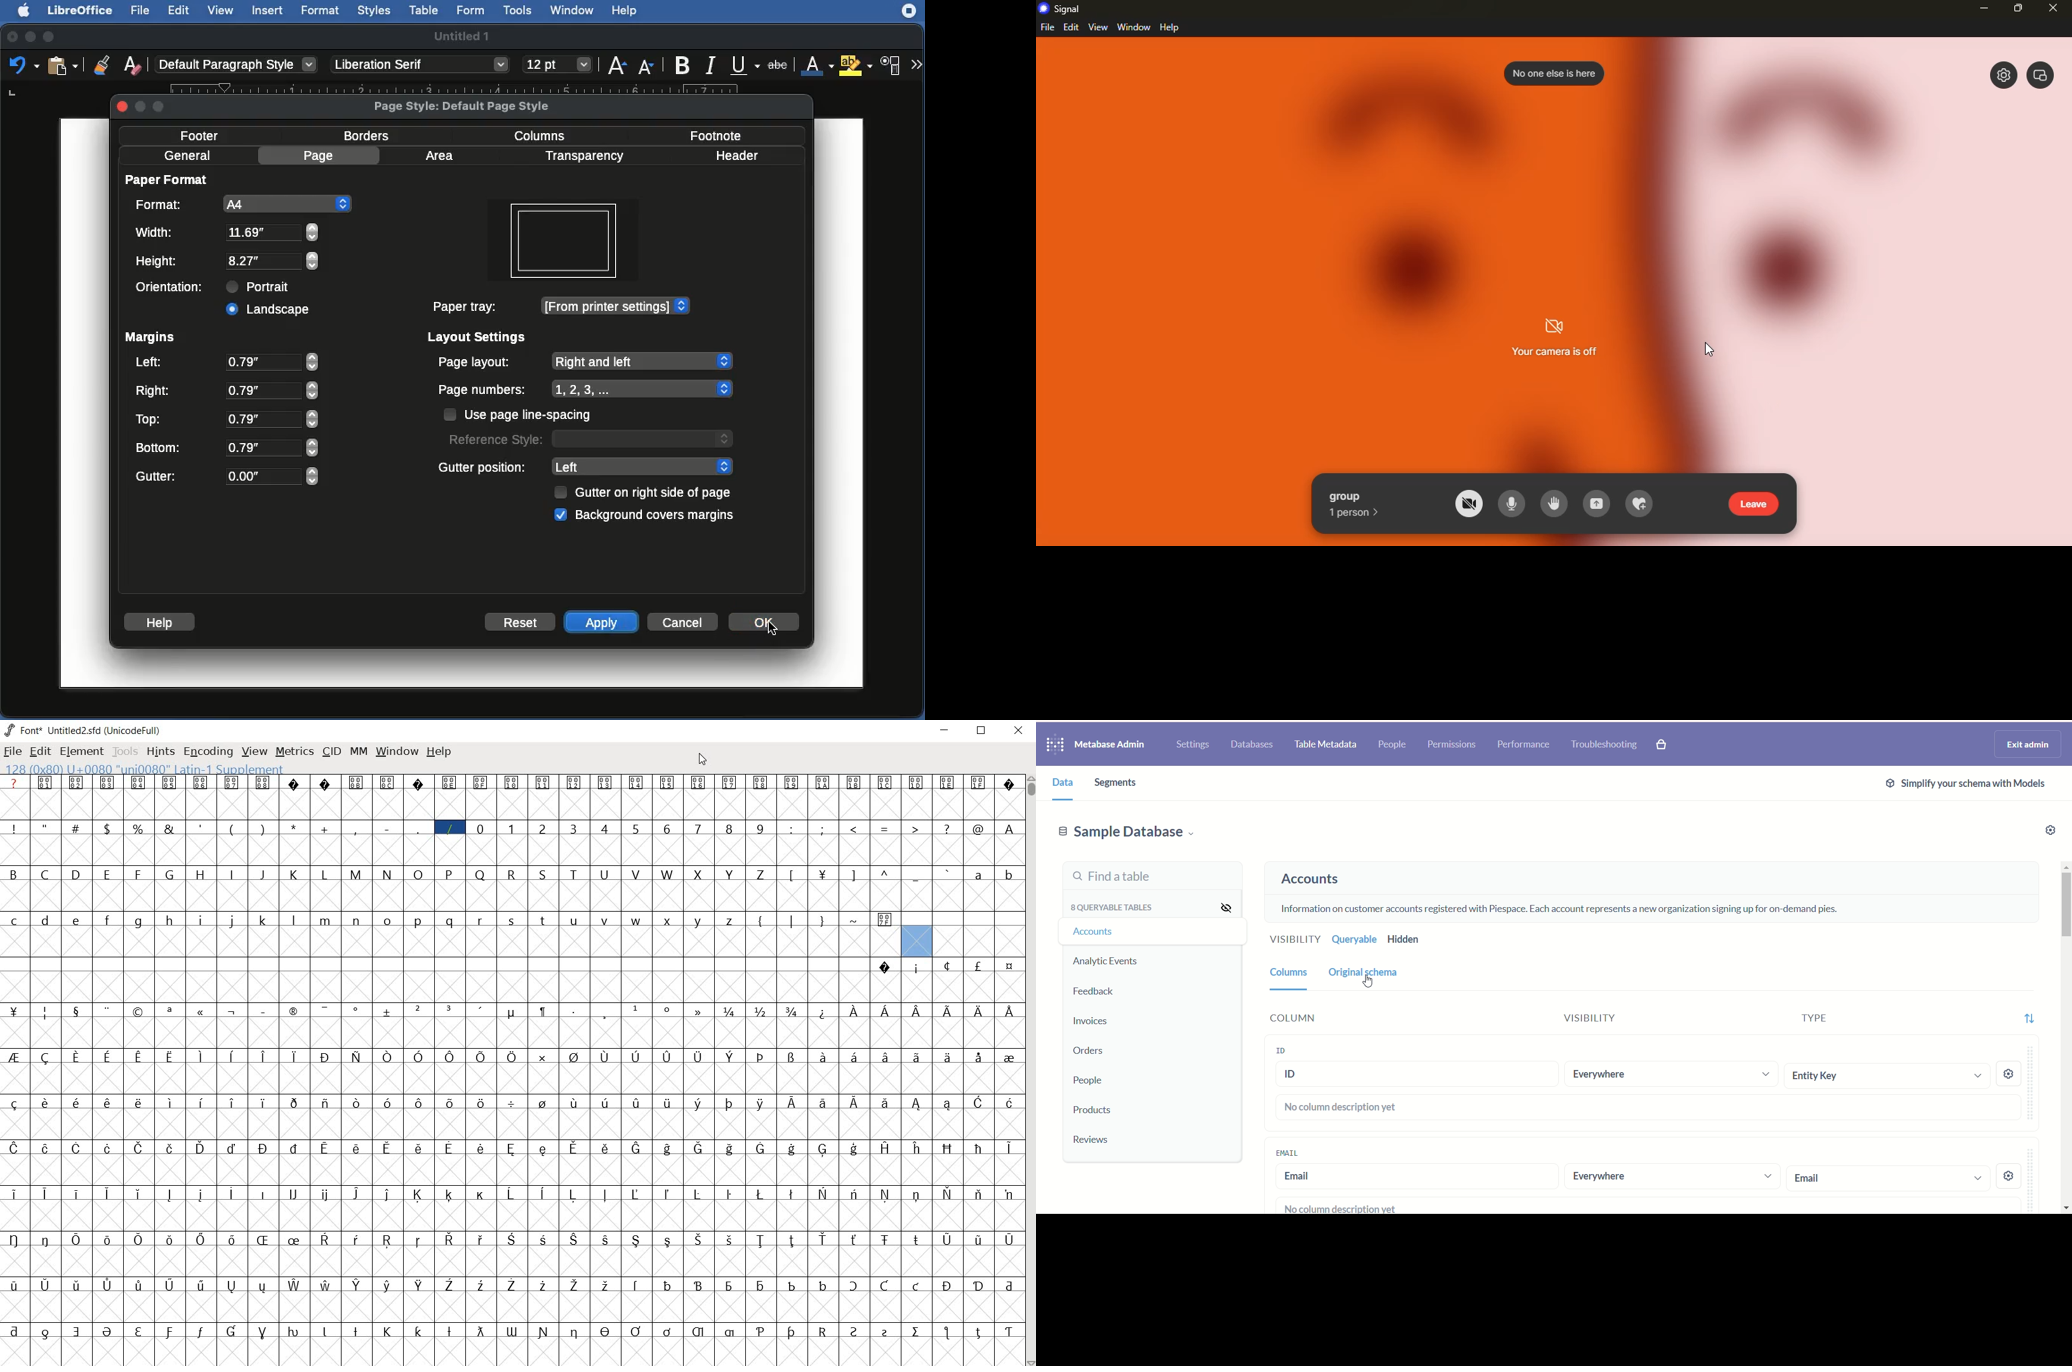  I want to click on glyph, so click(698, 1332).